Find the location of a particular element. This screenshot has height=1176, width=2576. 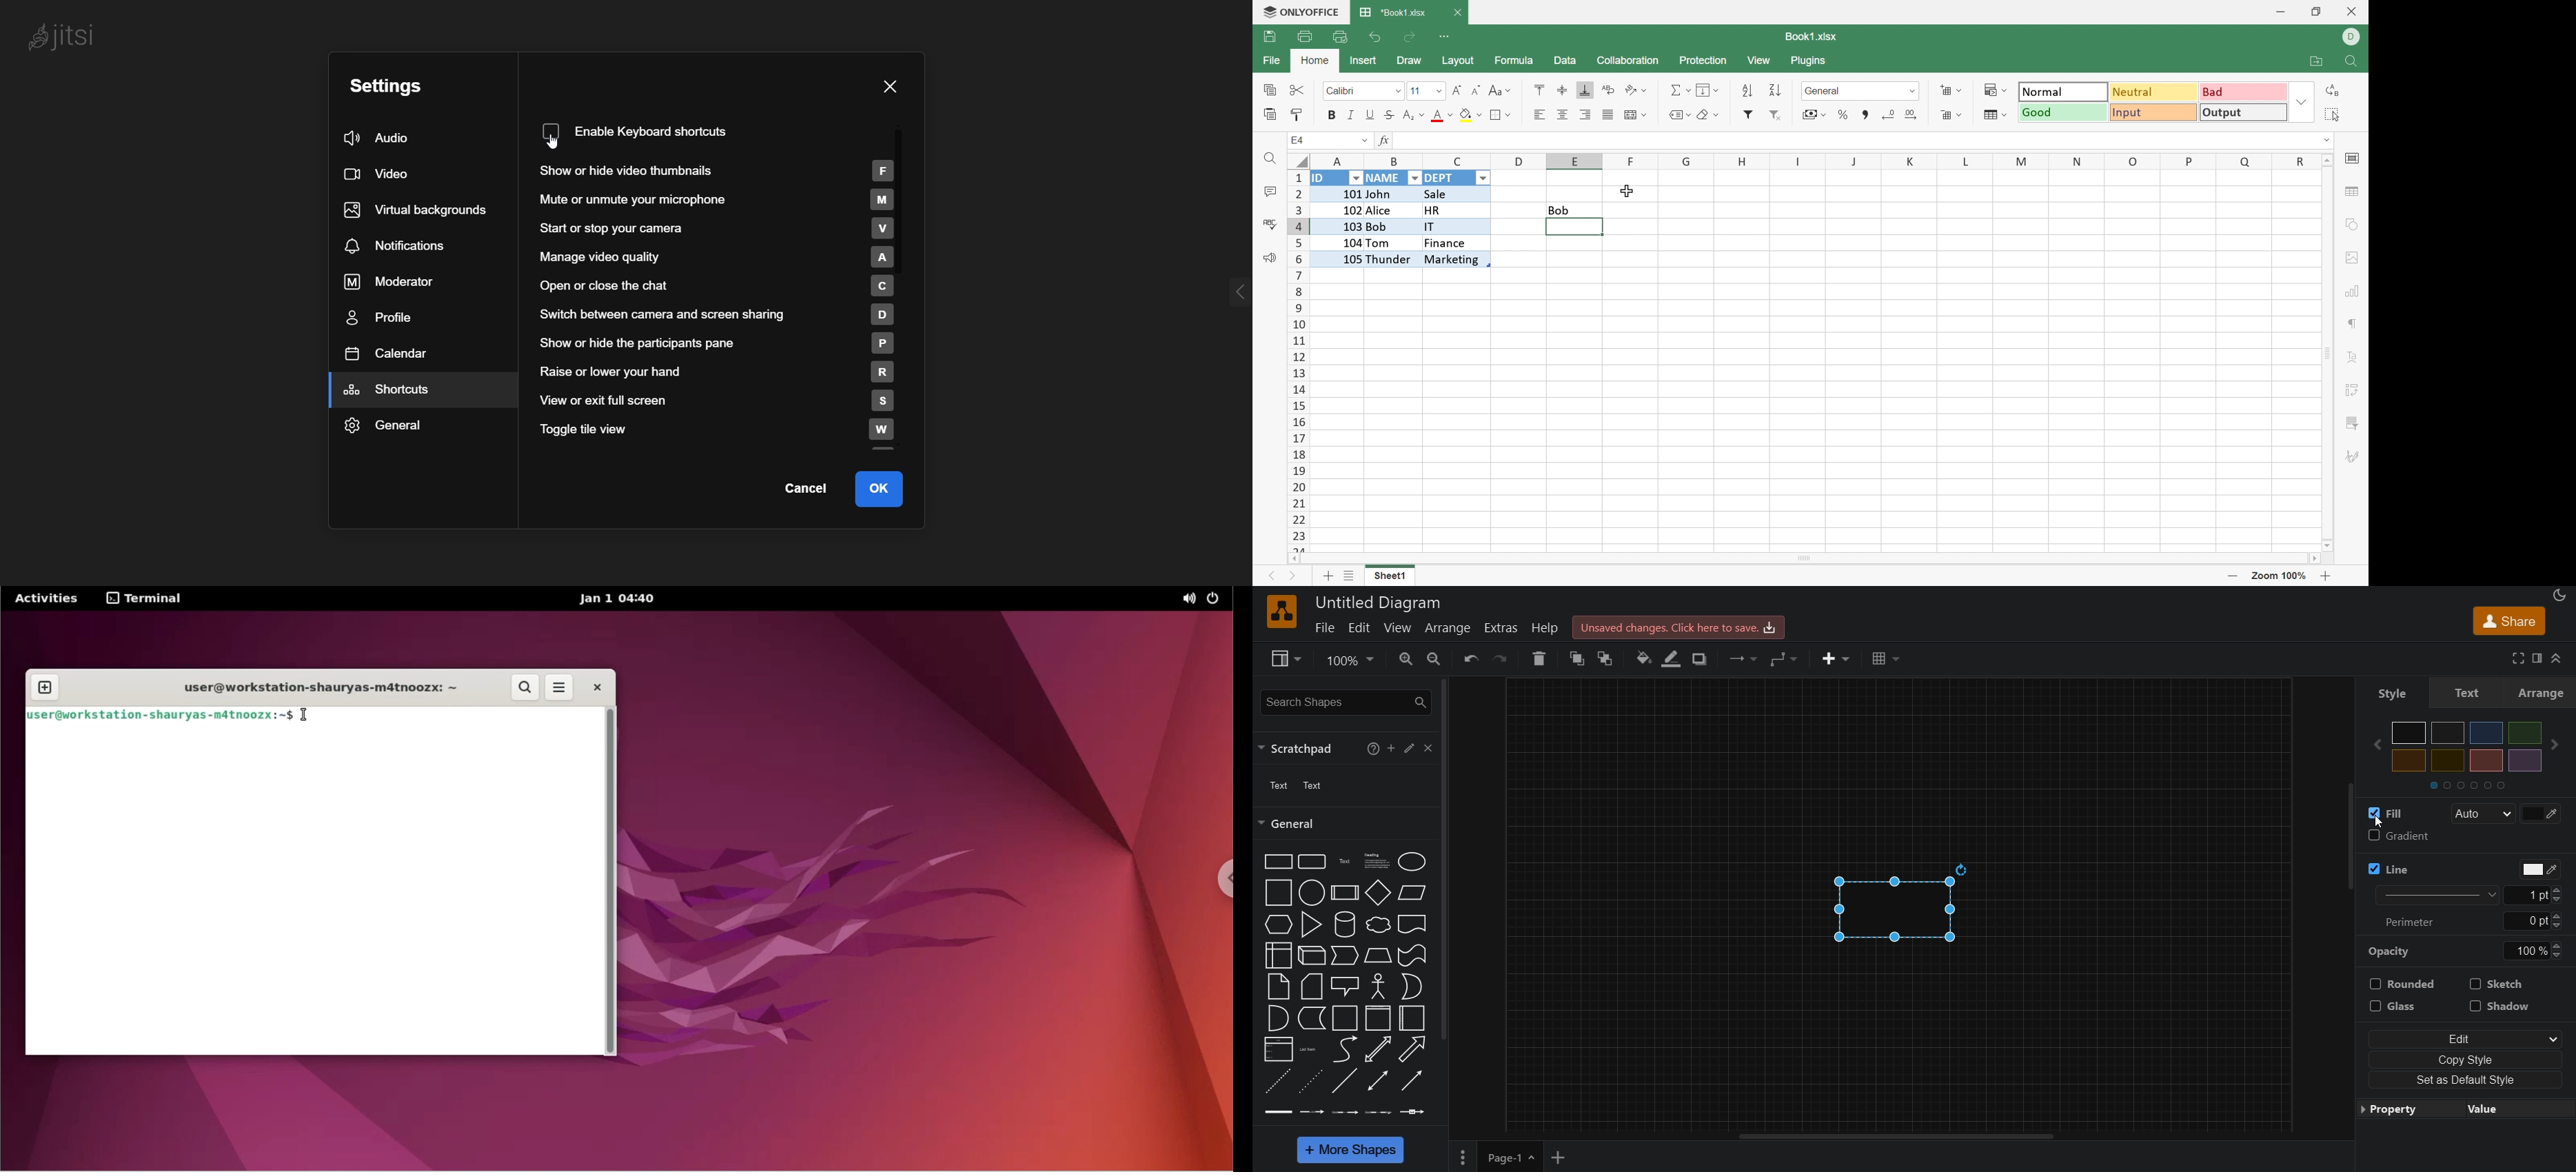

zooom in is located at coordinates (1406, 658).